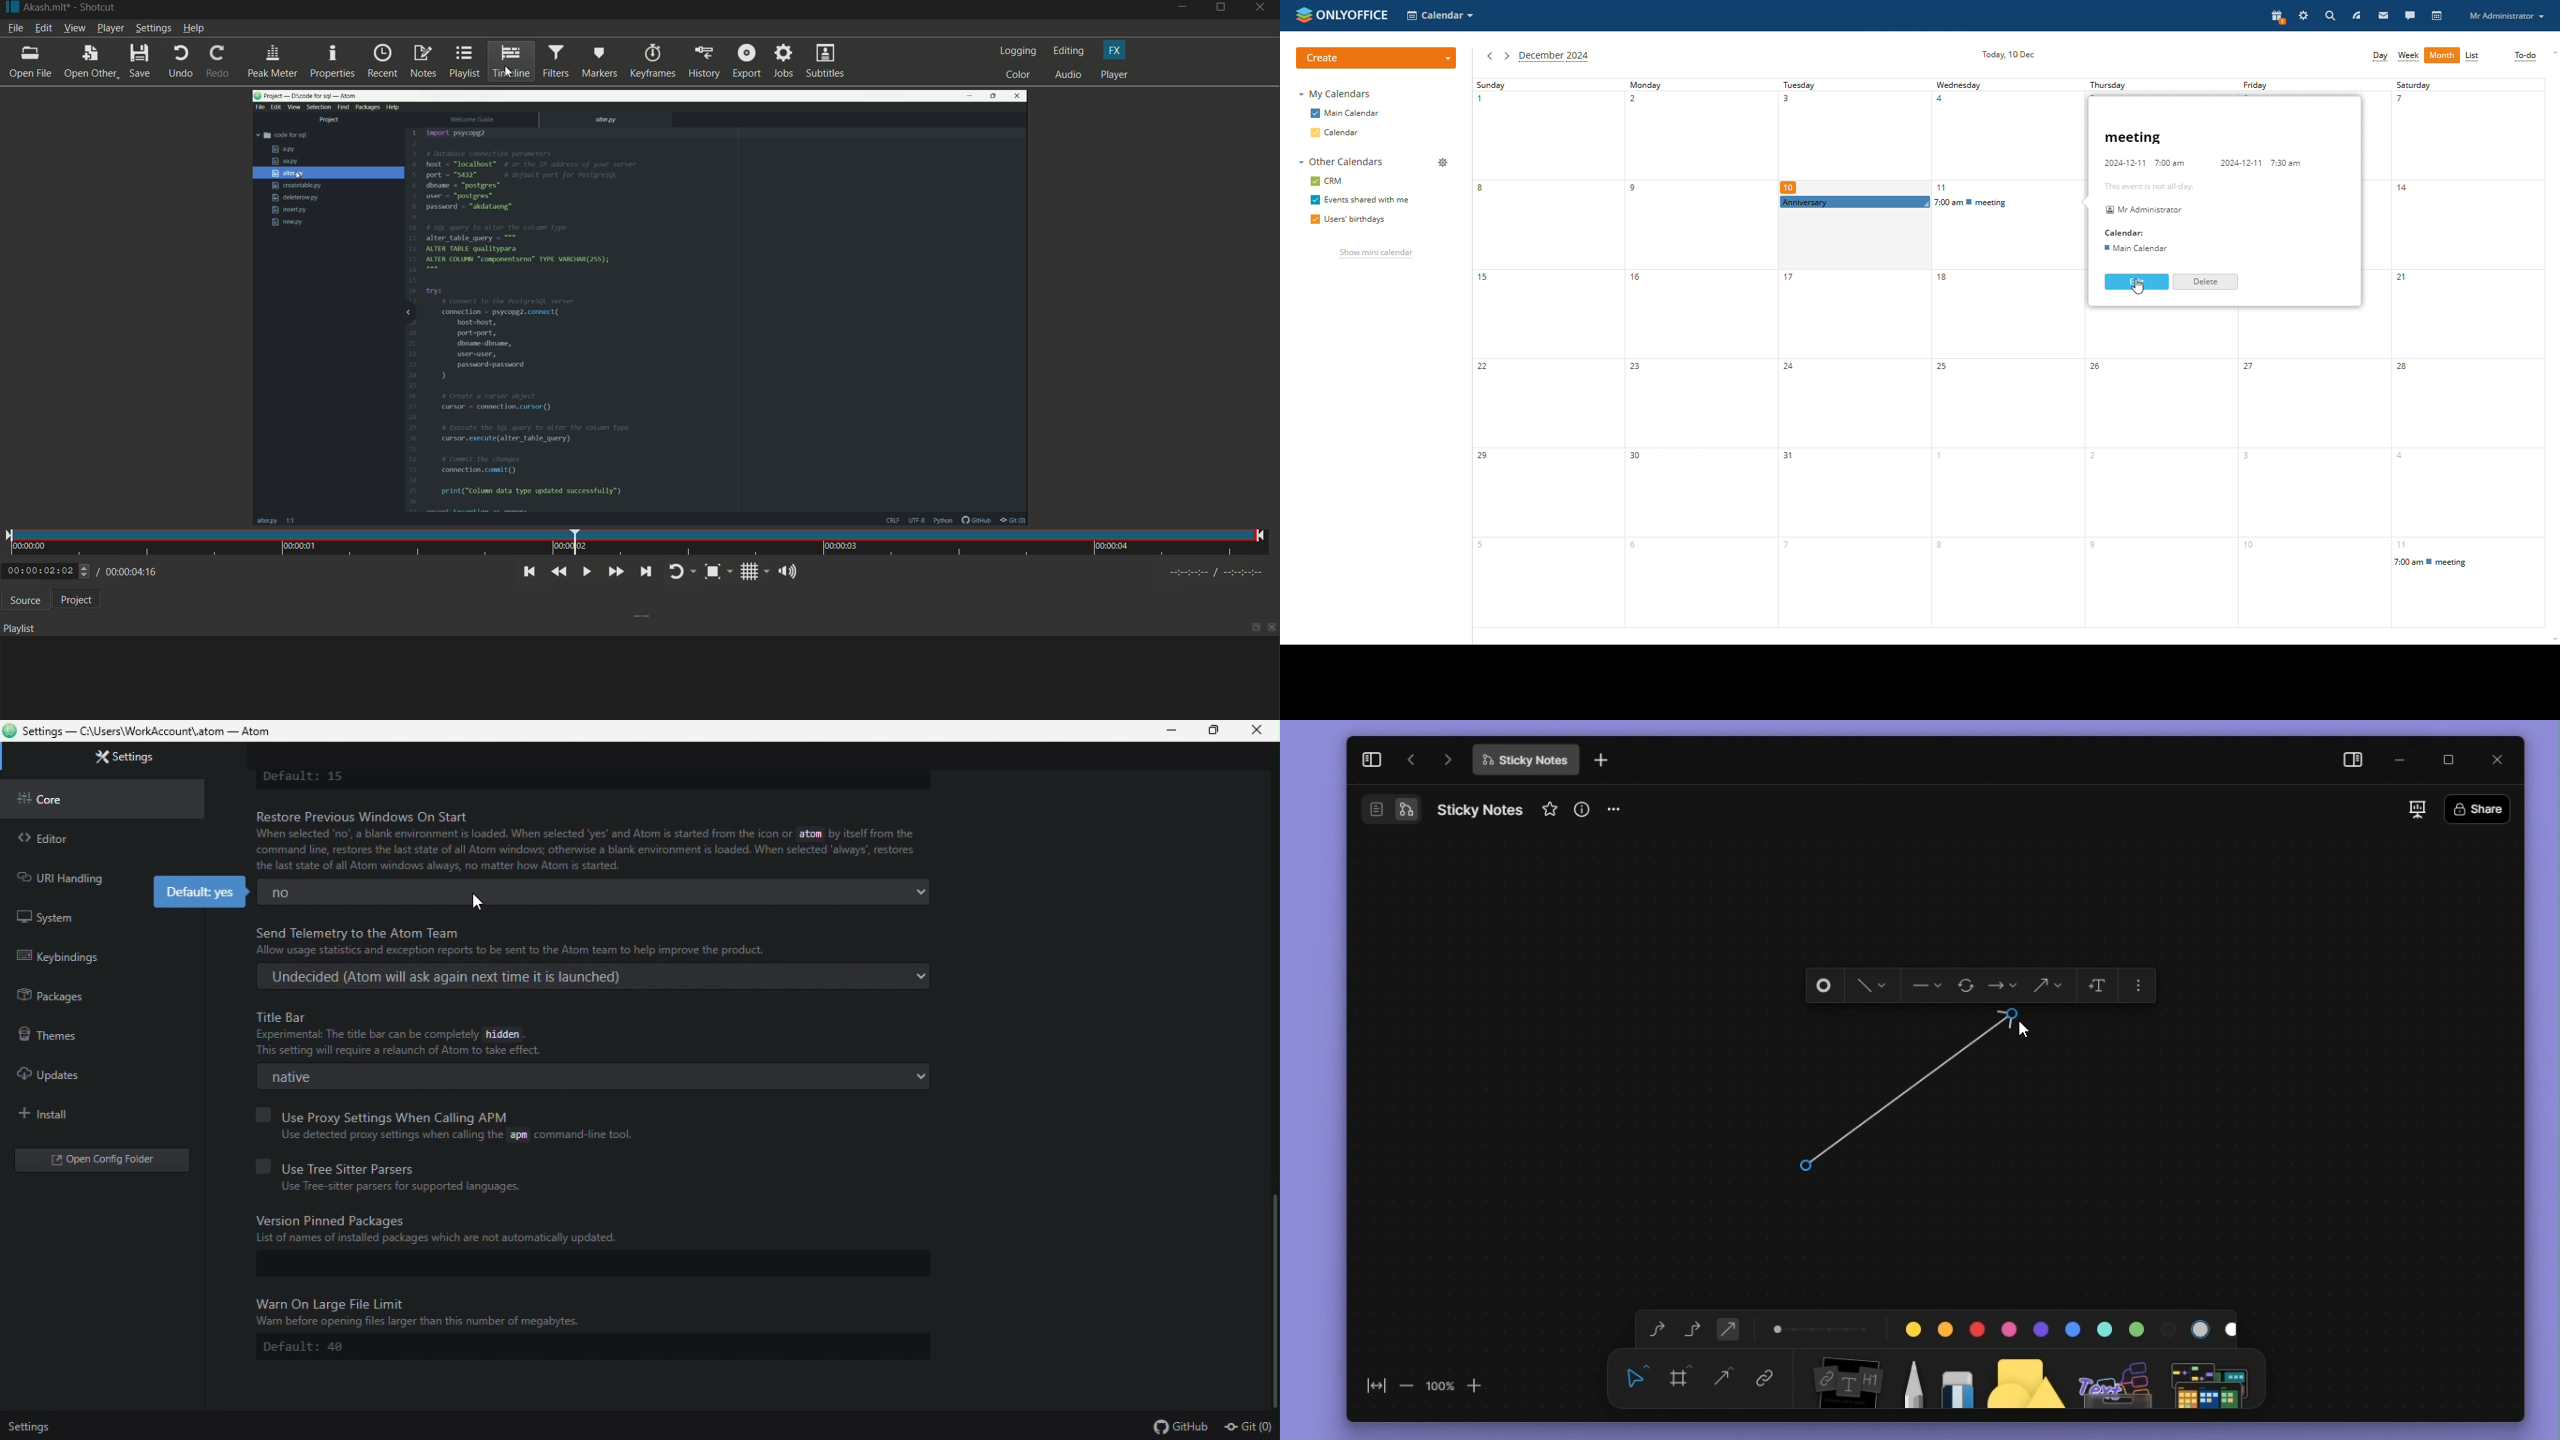 The height and width of the screenshot is (1456, 2576). I want to click on no, so click(595, 890).